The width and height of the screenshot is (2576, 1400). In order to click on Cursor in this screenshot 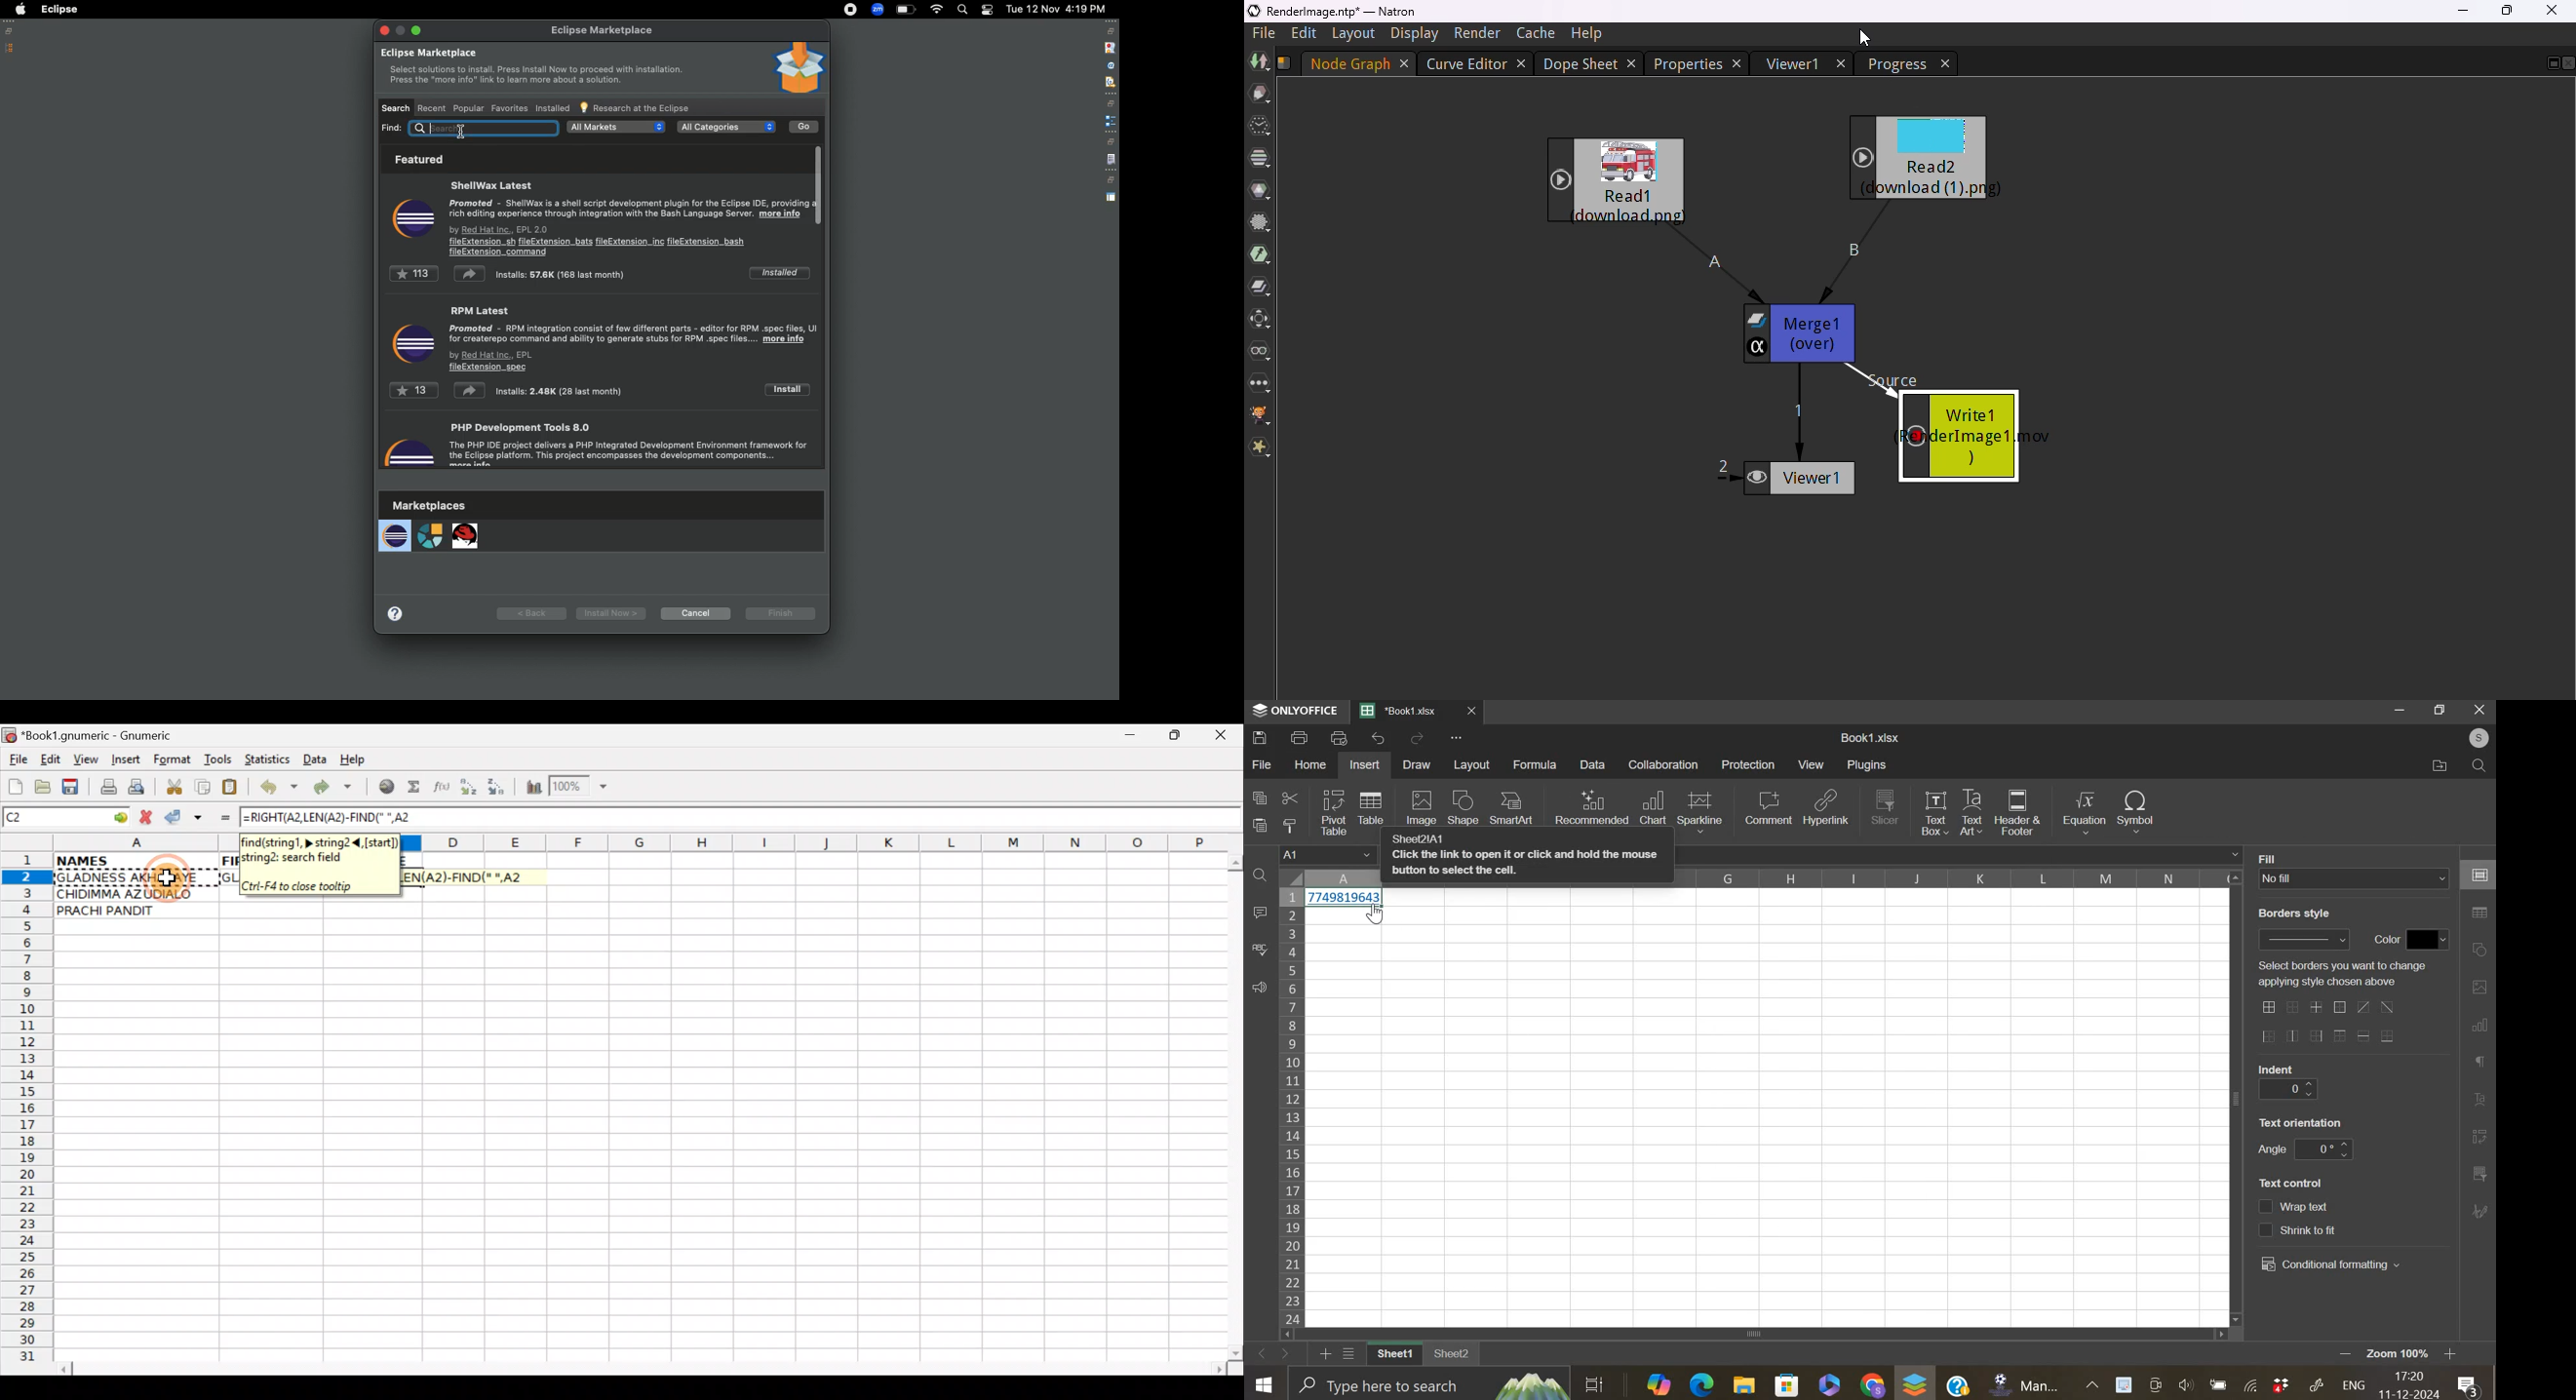, I will do `click(1379, 915)`.